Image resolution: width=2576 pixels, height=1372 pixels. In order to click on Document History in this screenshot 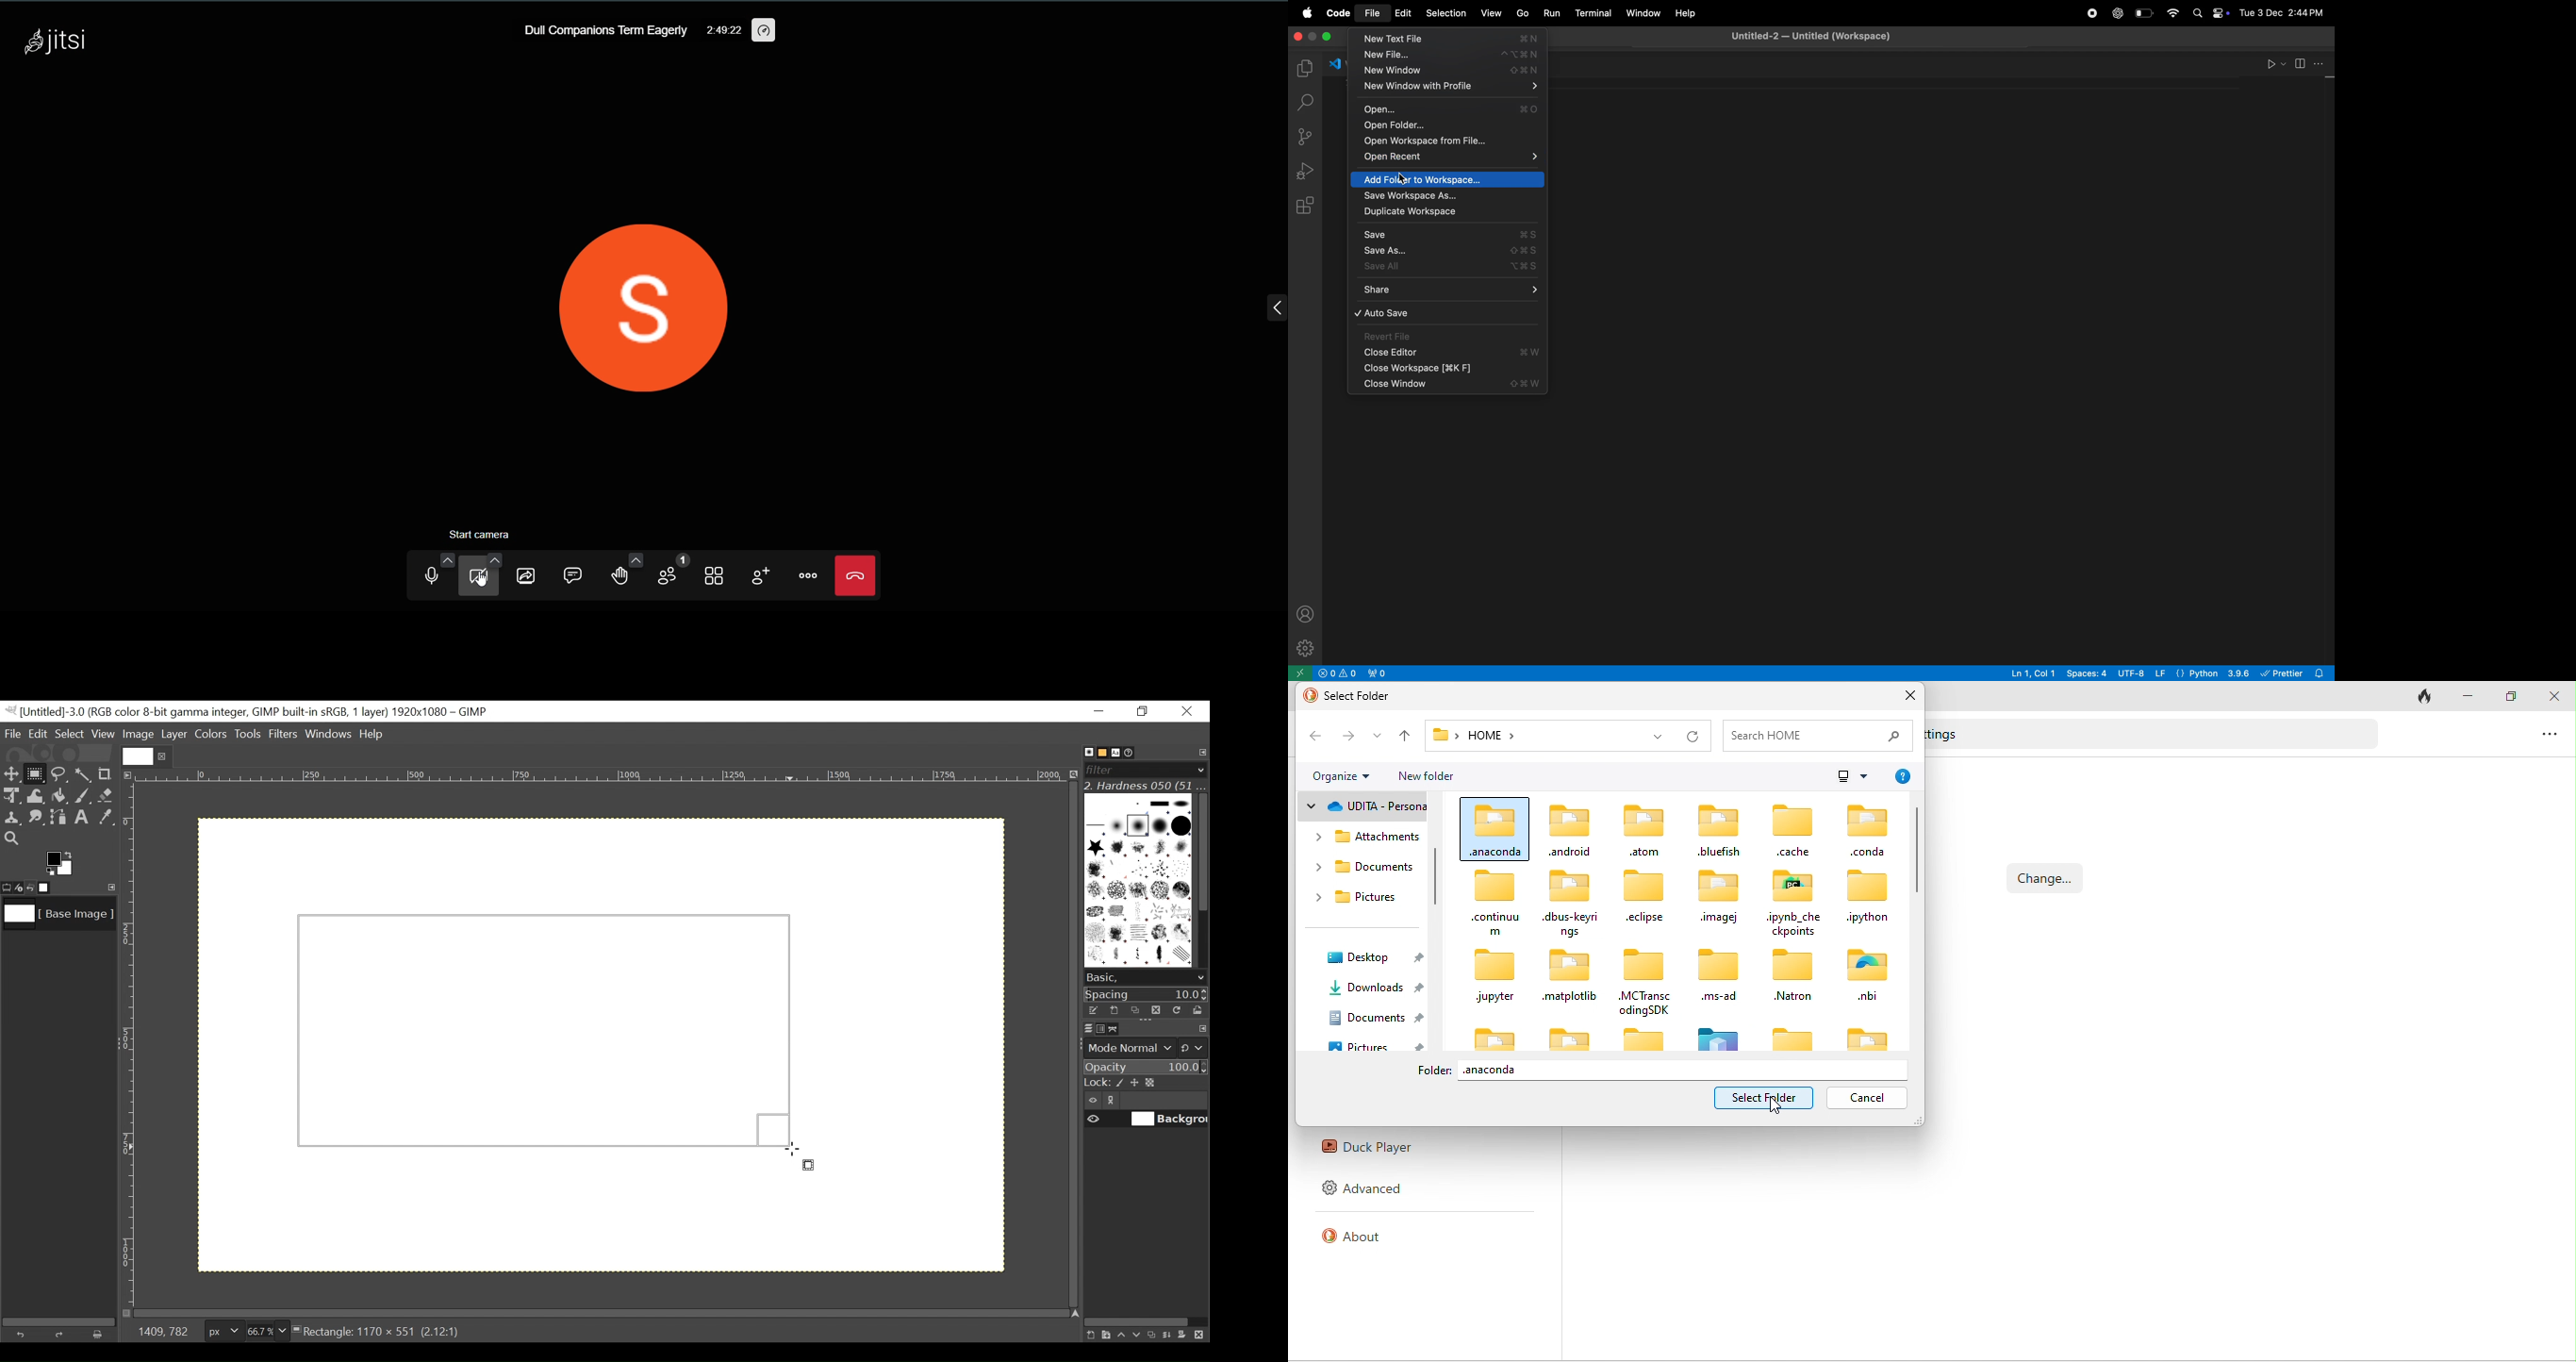, I will do `click(1134, 752)`.